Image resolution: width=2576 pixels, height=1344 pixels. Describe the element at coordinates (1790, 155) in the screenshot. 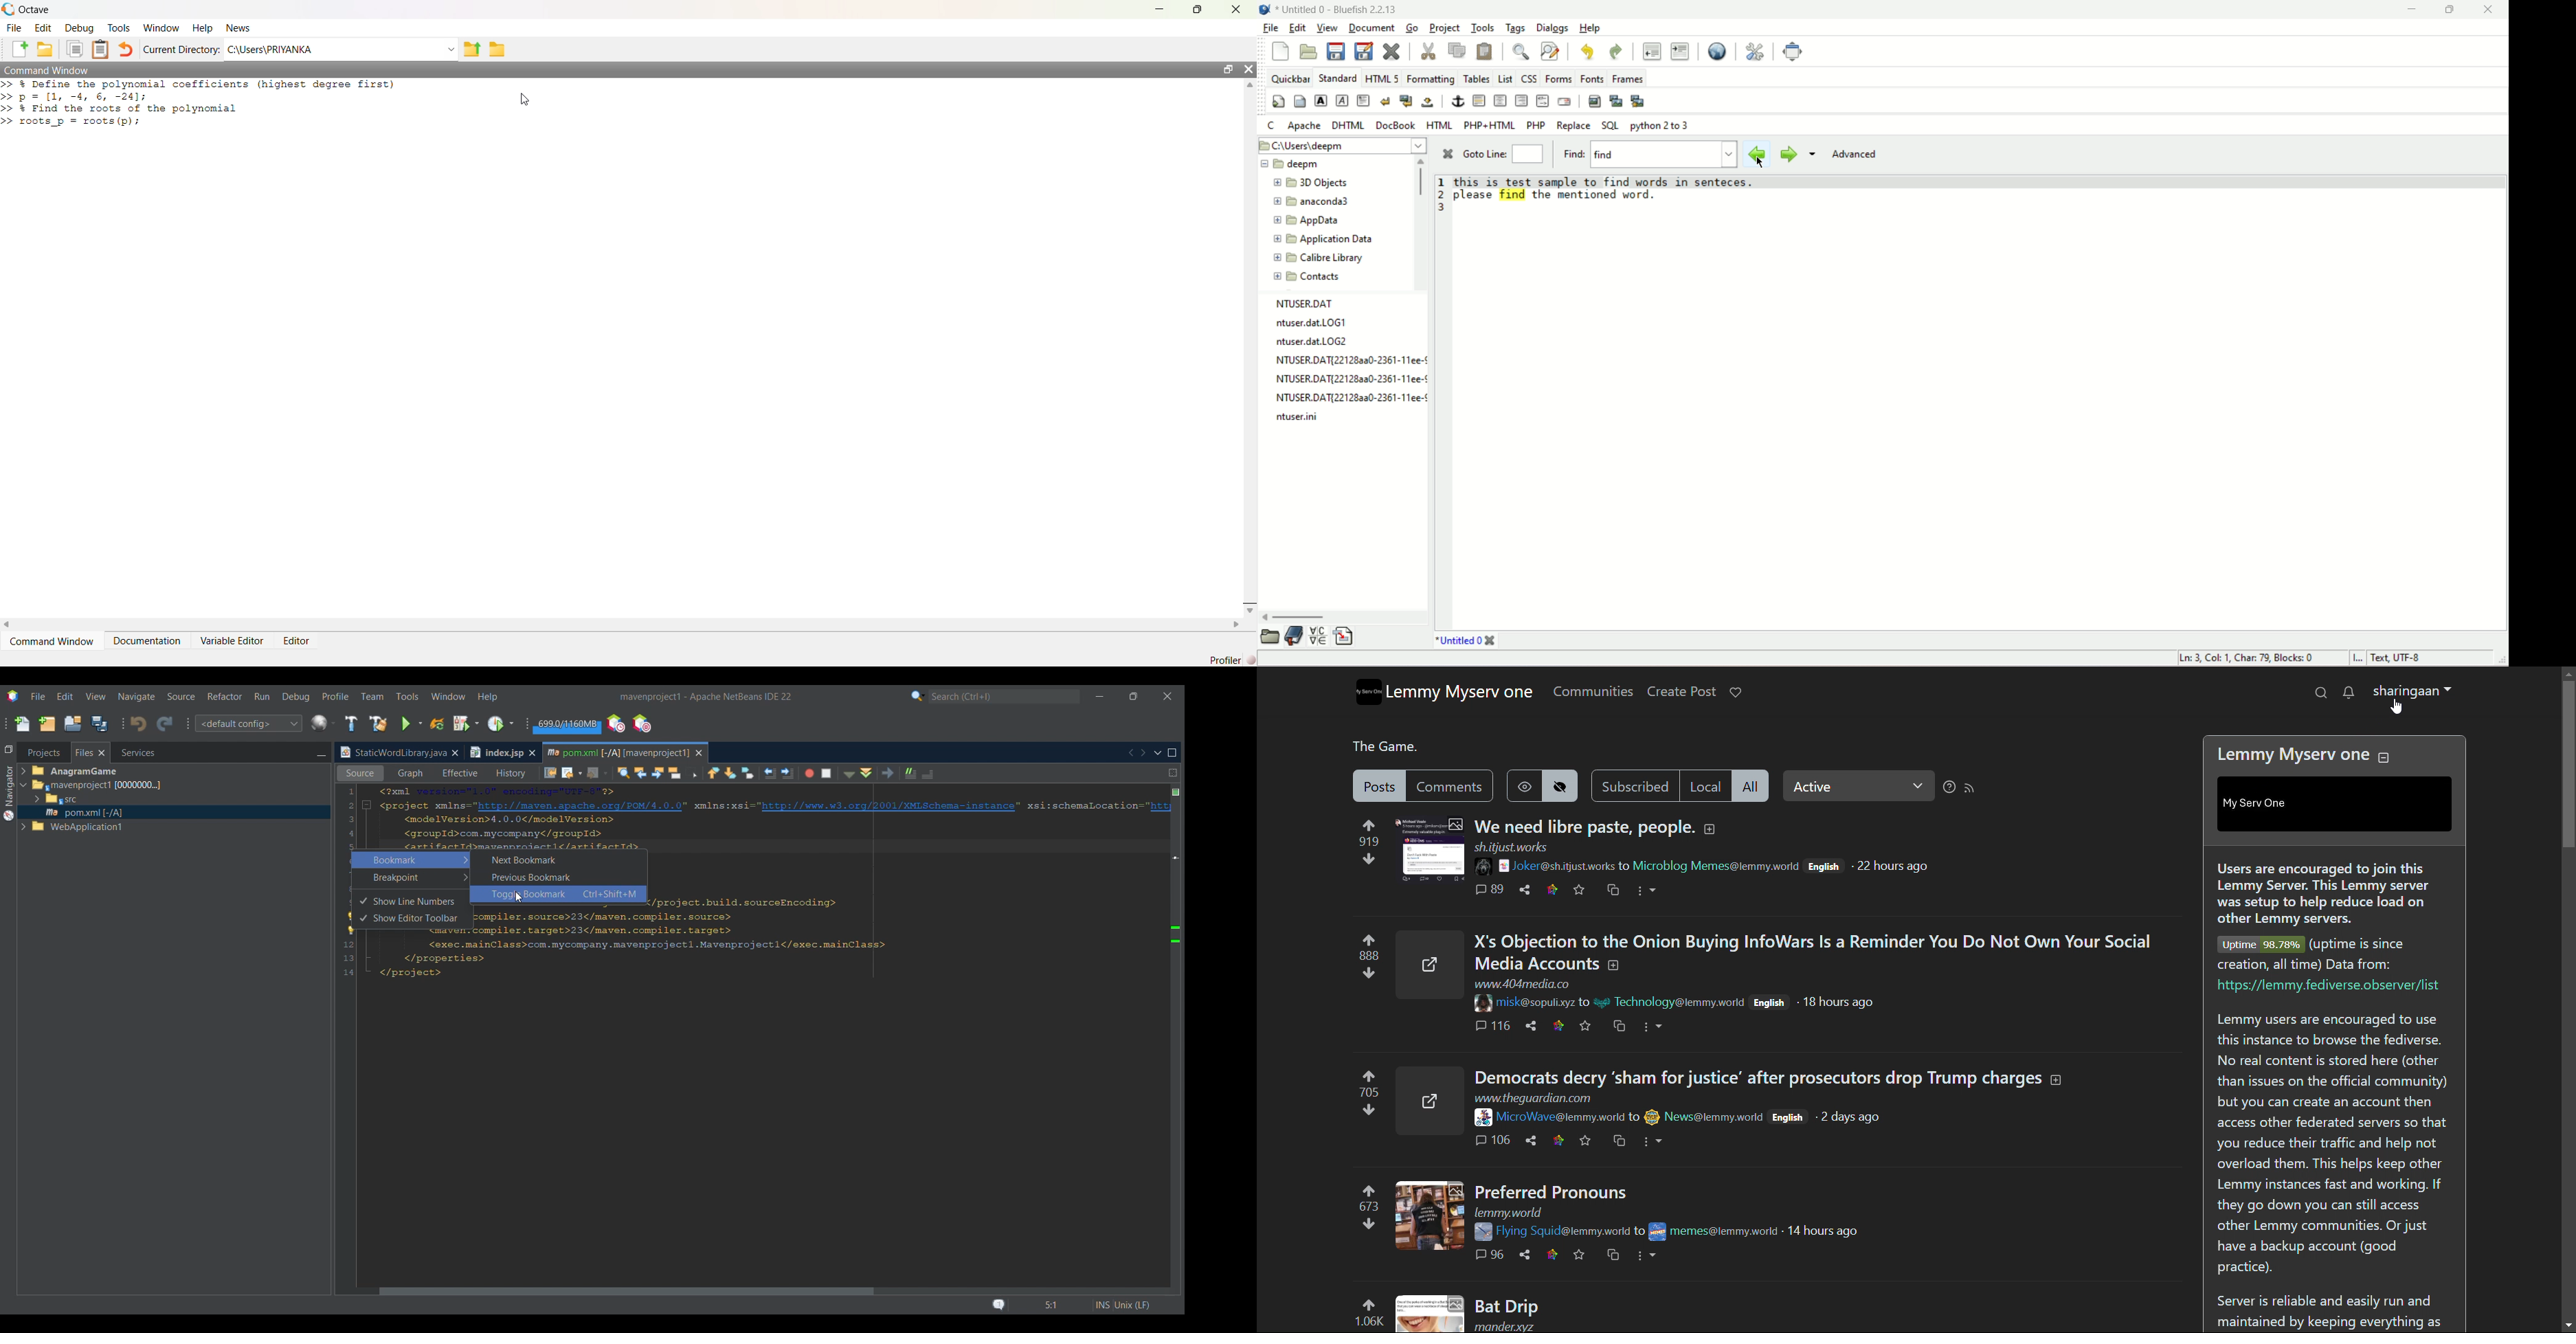

I see `next` at that location.